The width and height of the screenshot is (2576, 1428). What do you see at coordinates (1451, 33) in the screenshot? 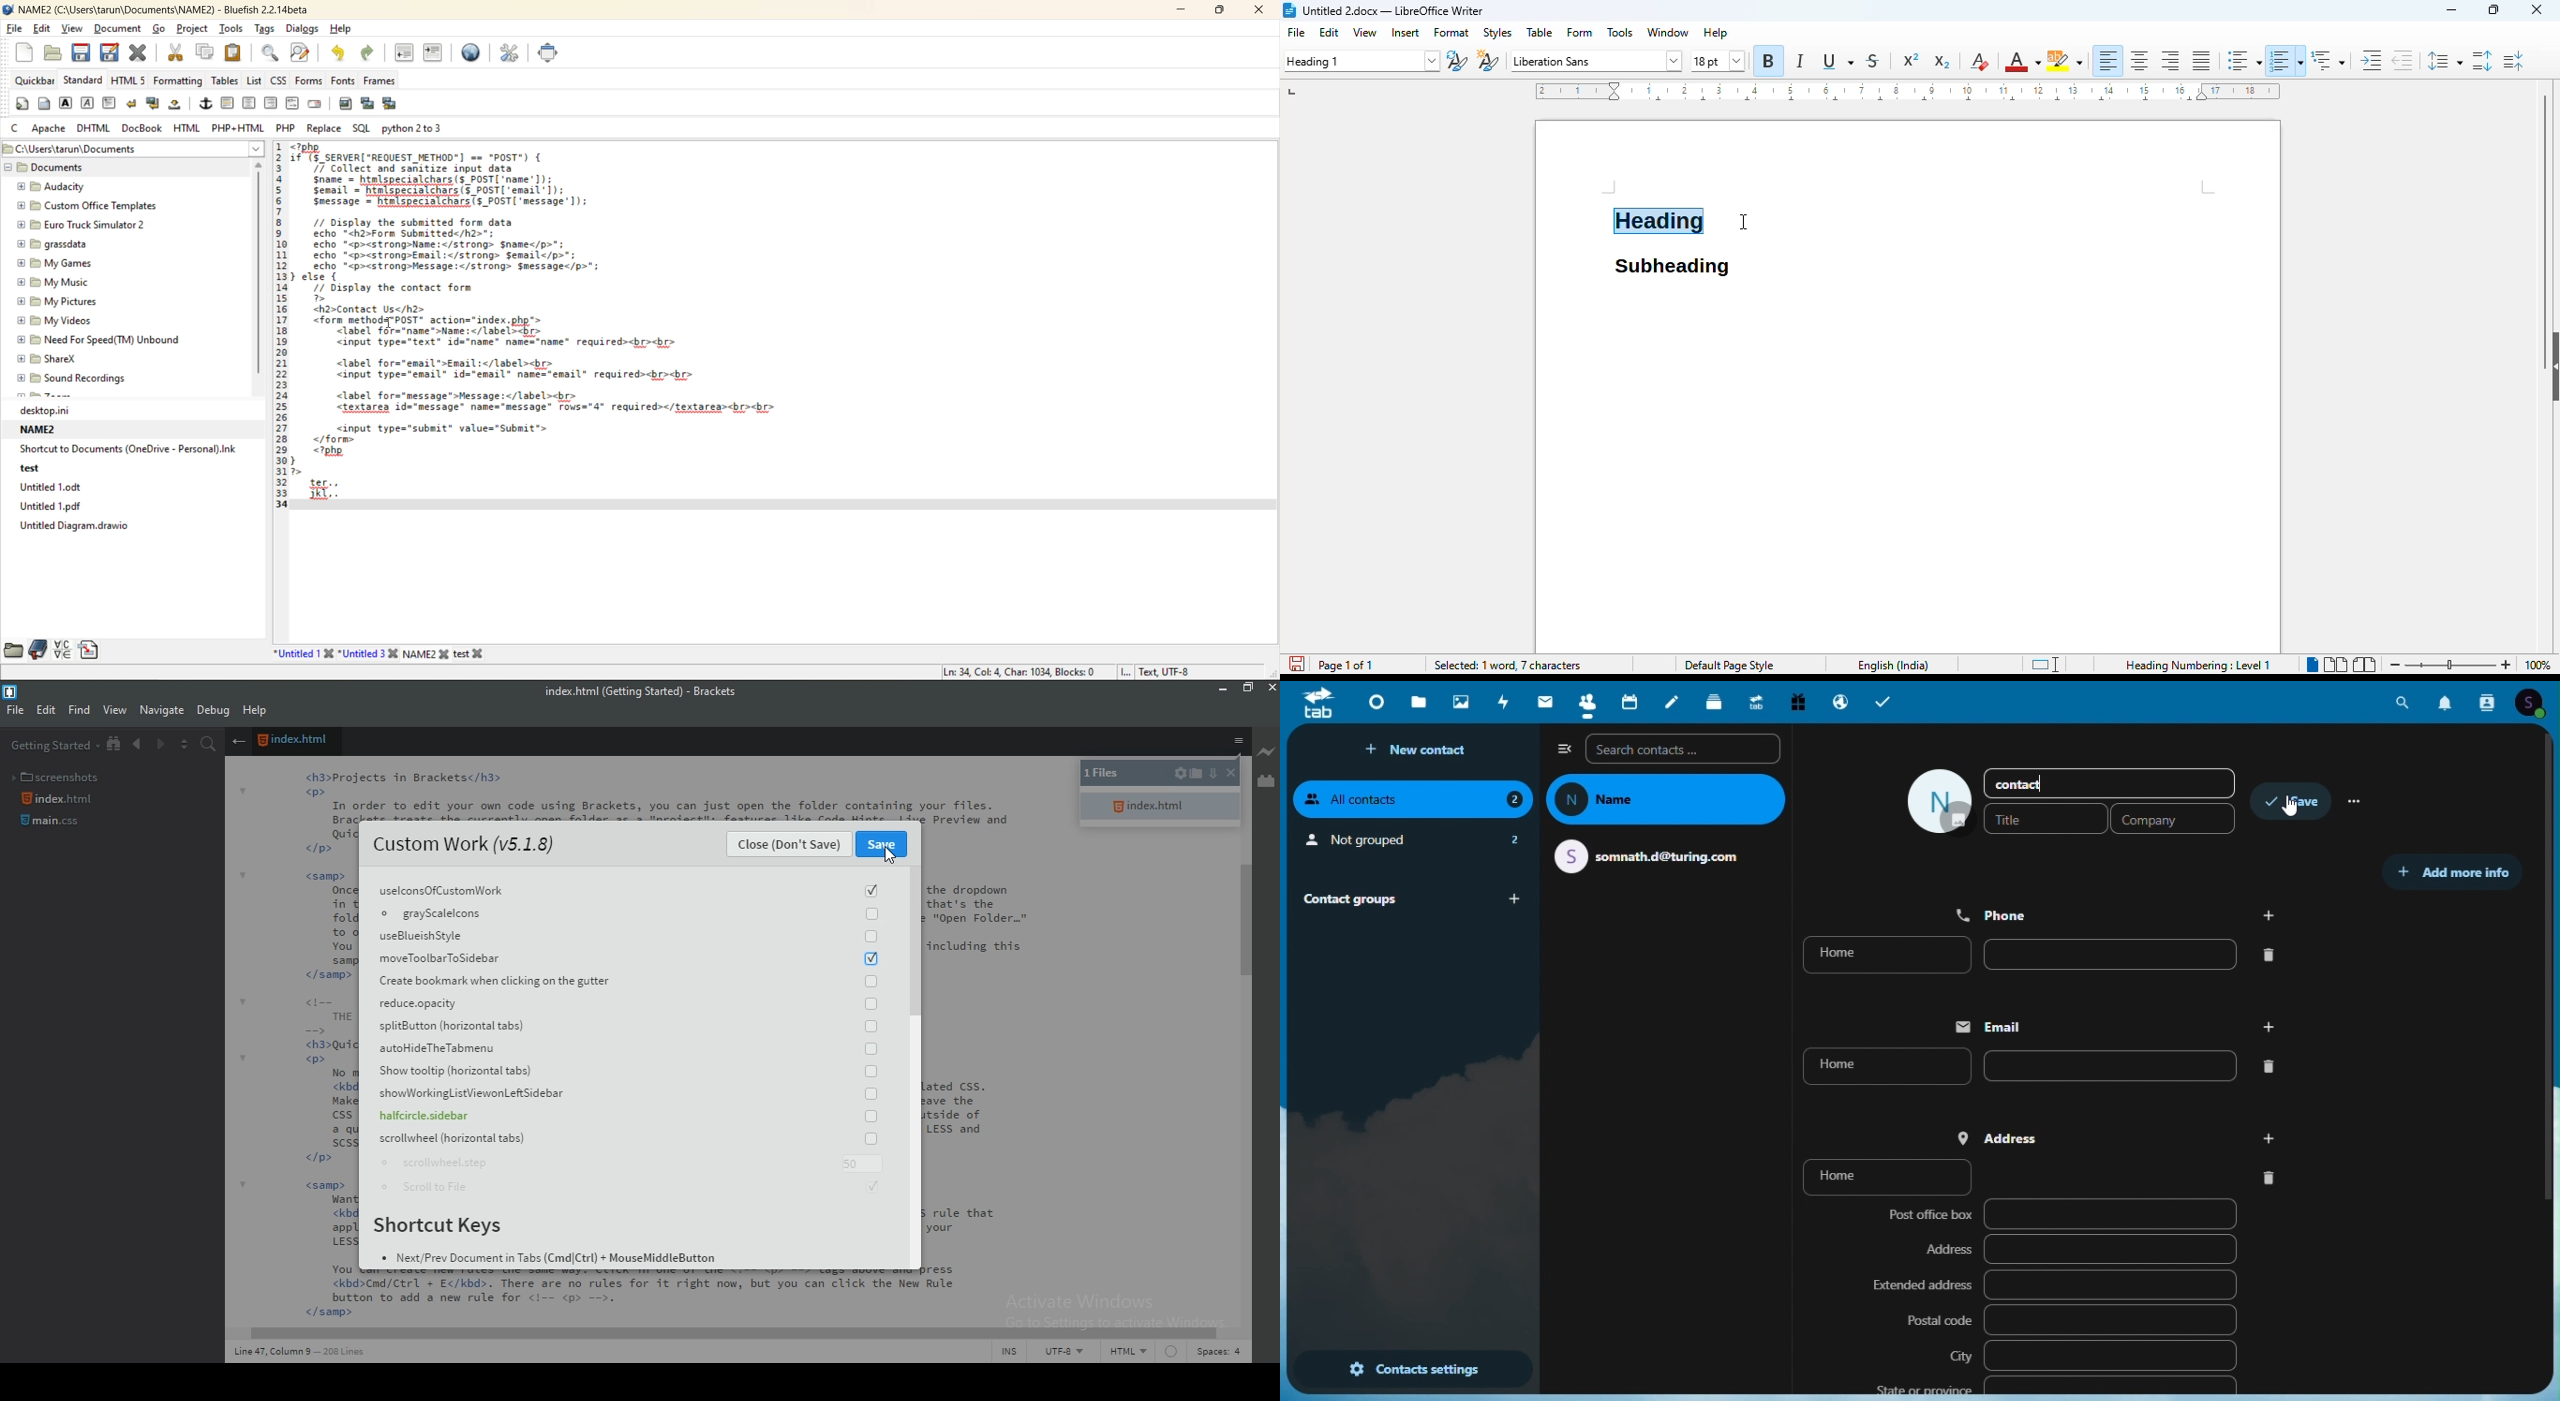
I see `format` at bounding box center [1451, 33].